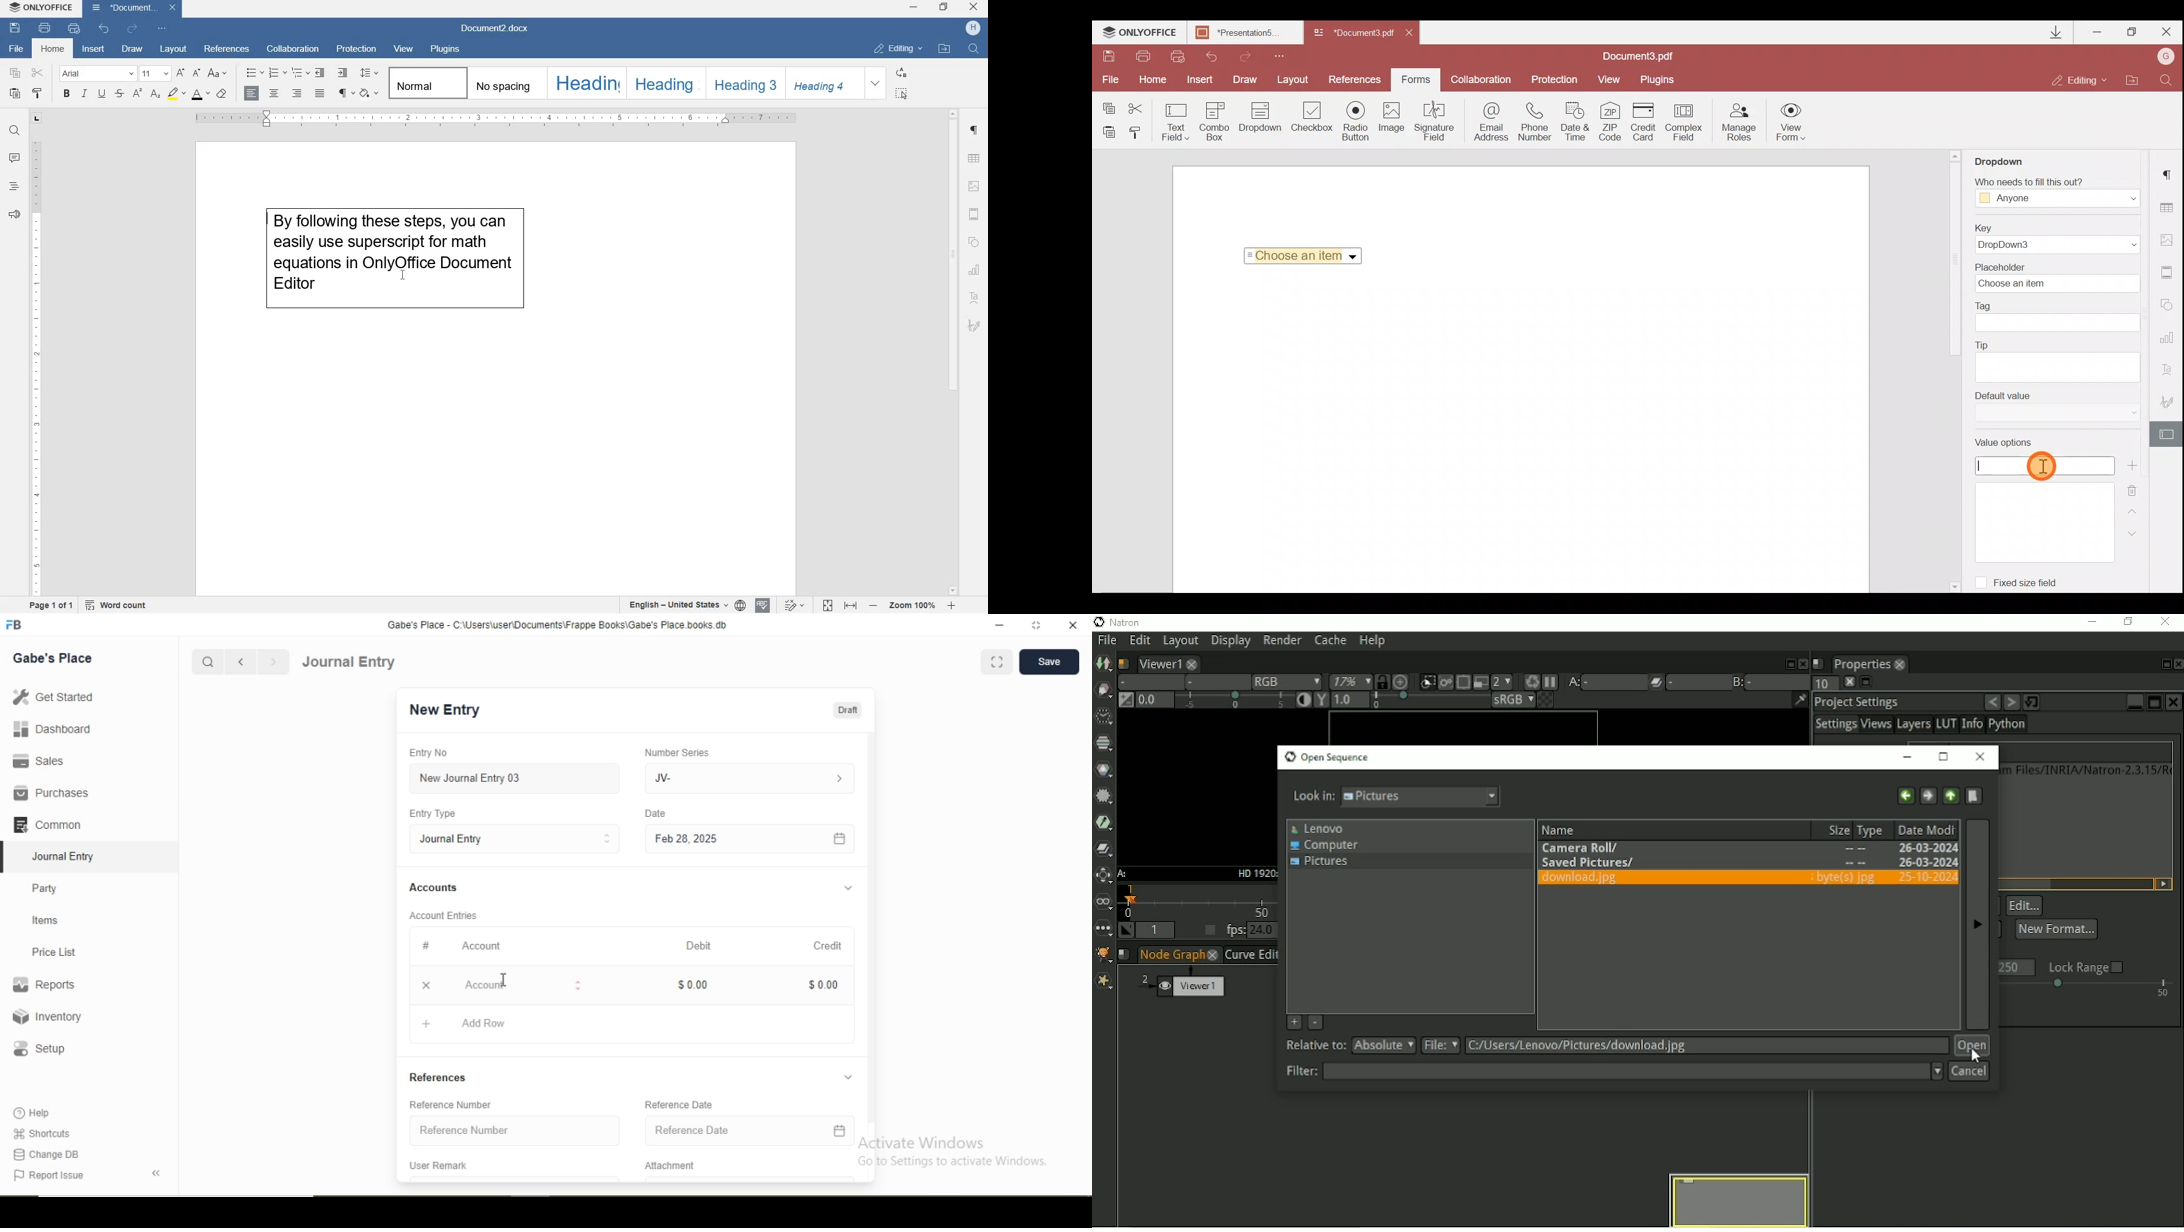 This screenshot has width=2184, height=1232. What do you see at coordinates (15, 94) in the screenshot?
I see `paste` at bounding box center [15, 94].